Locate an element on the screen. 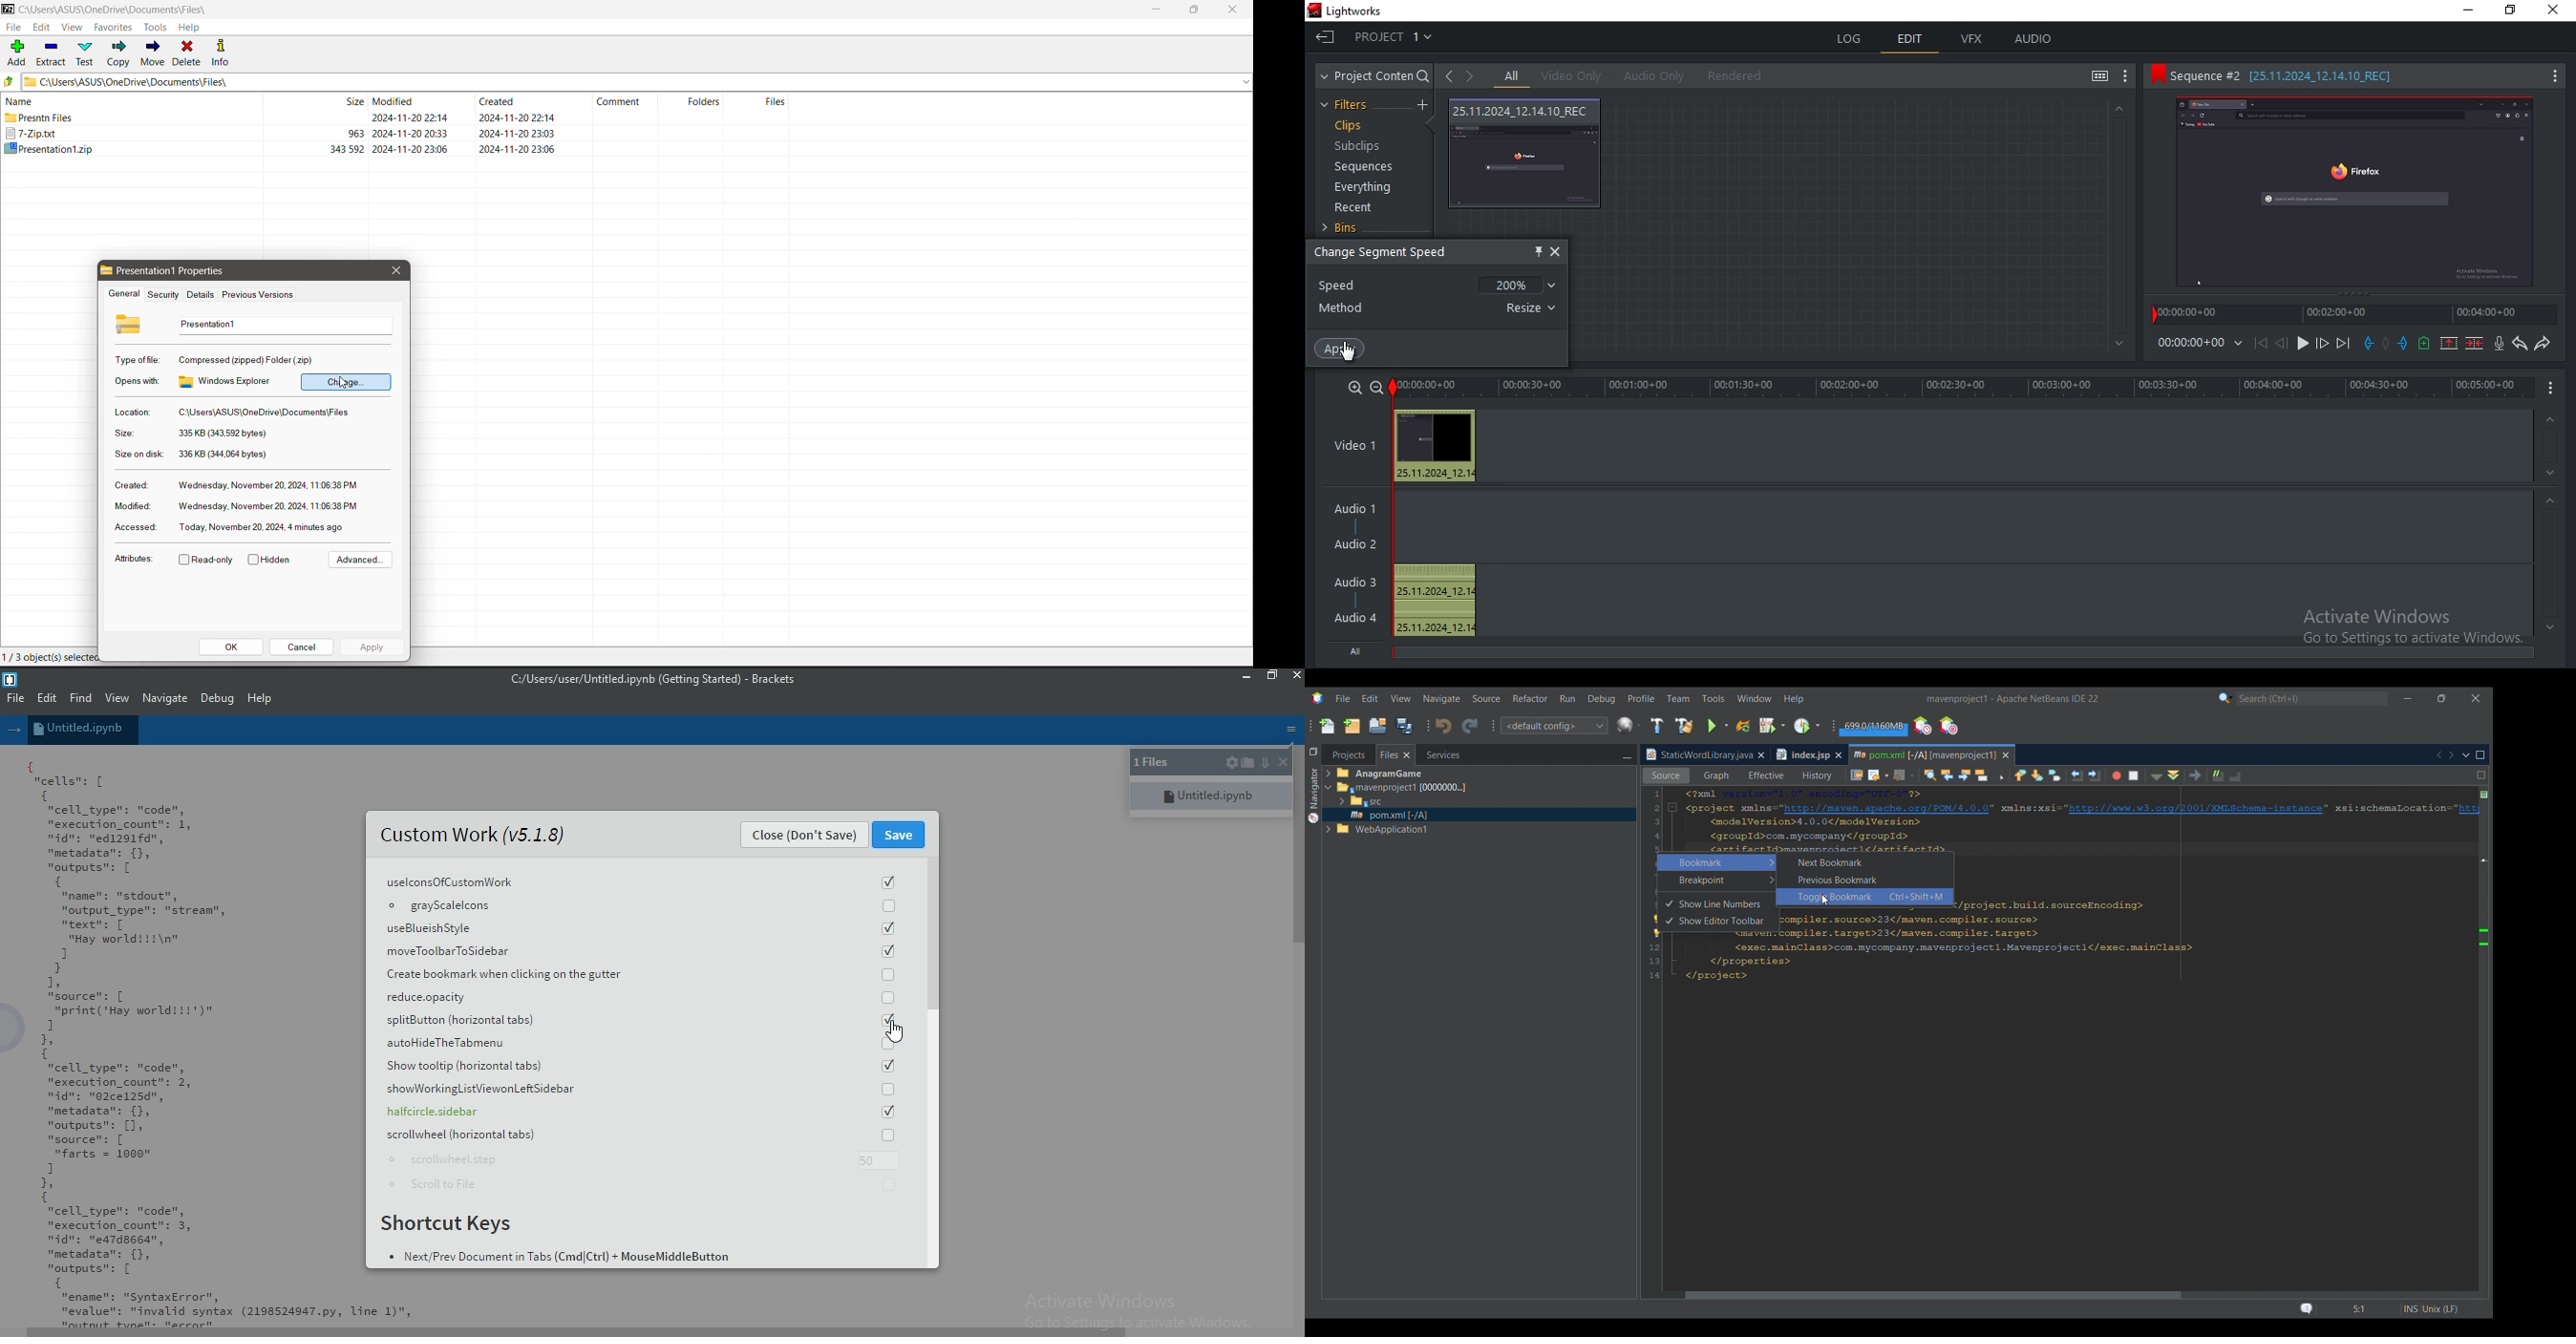 This screenshot has height=1344, width=2576. Size is located at coordinates (123, 433).